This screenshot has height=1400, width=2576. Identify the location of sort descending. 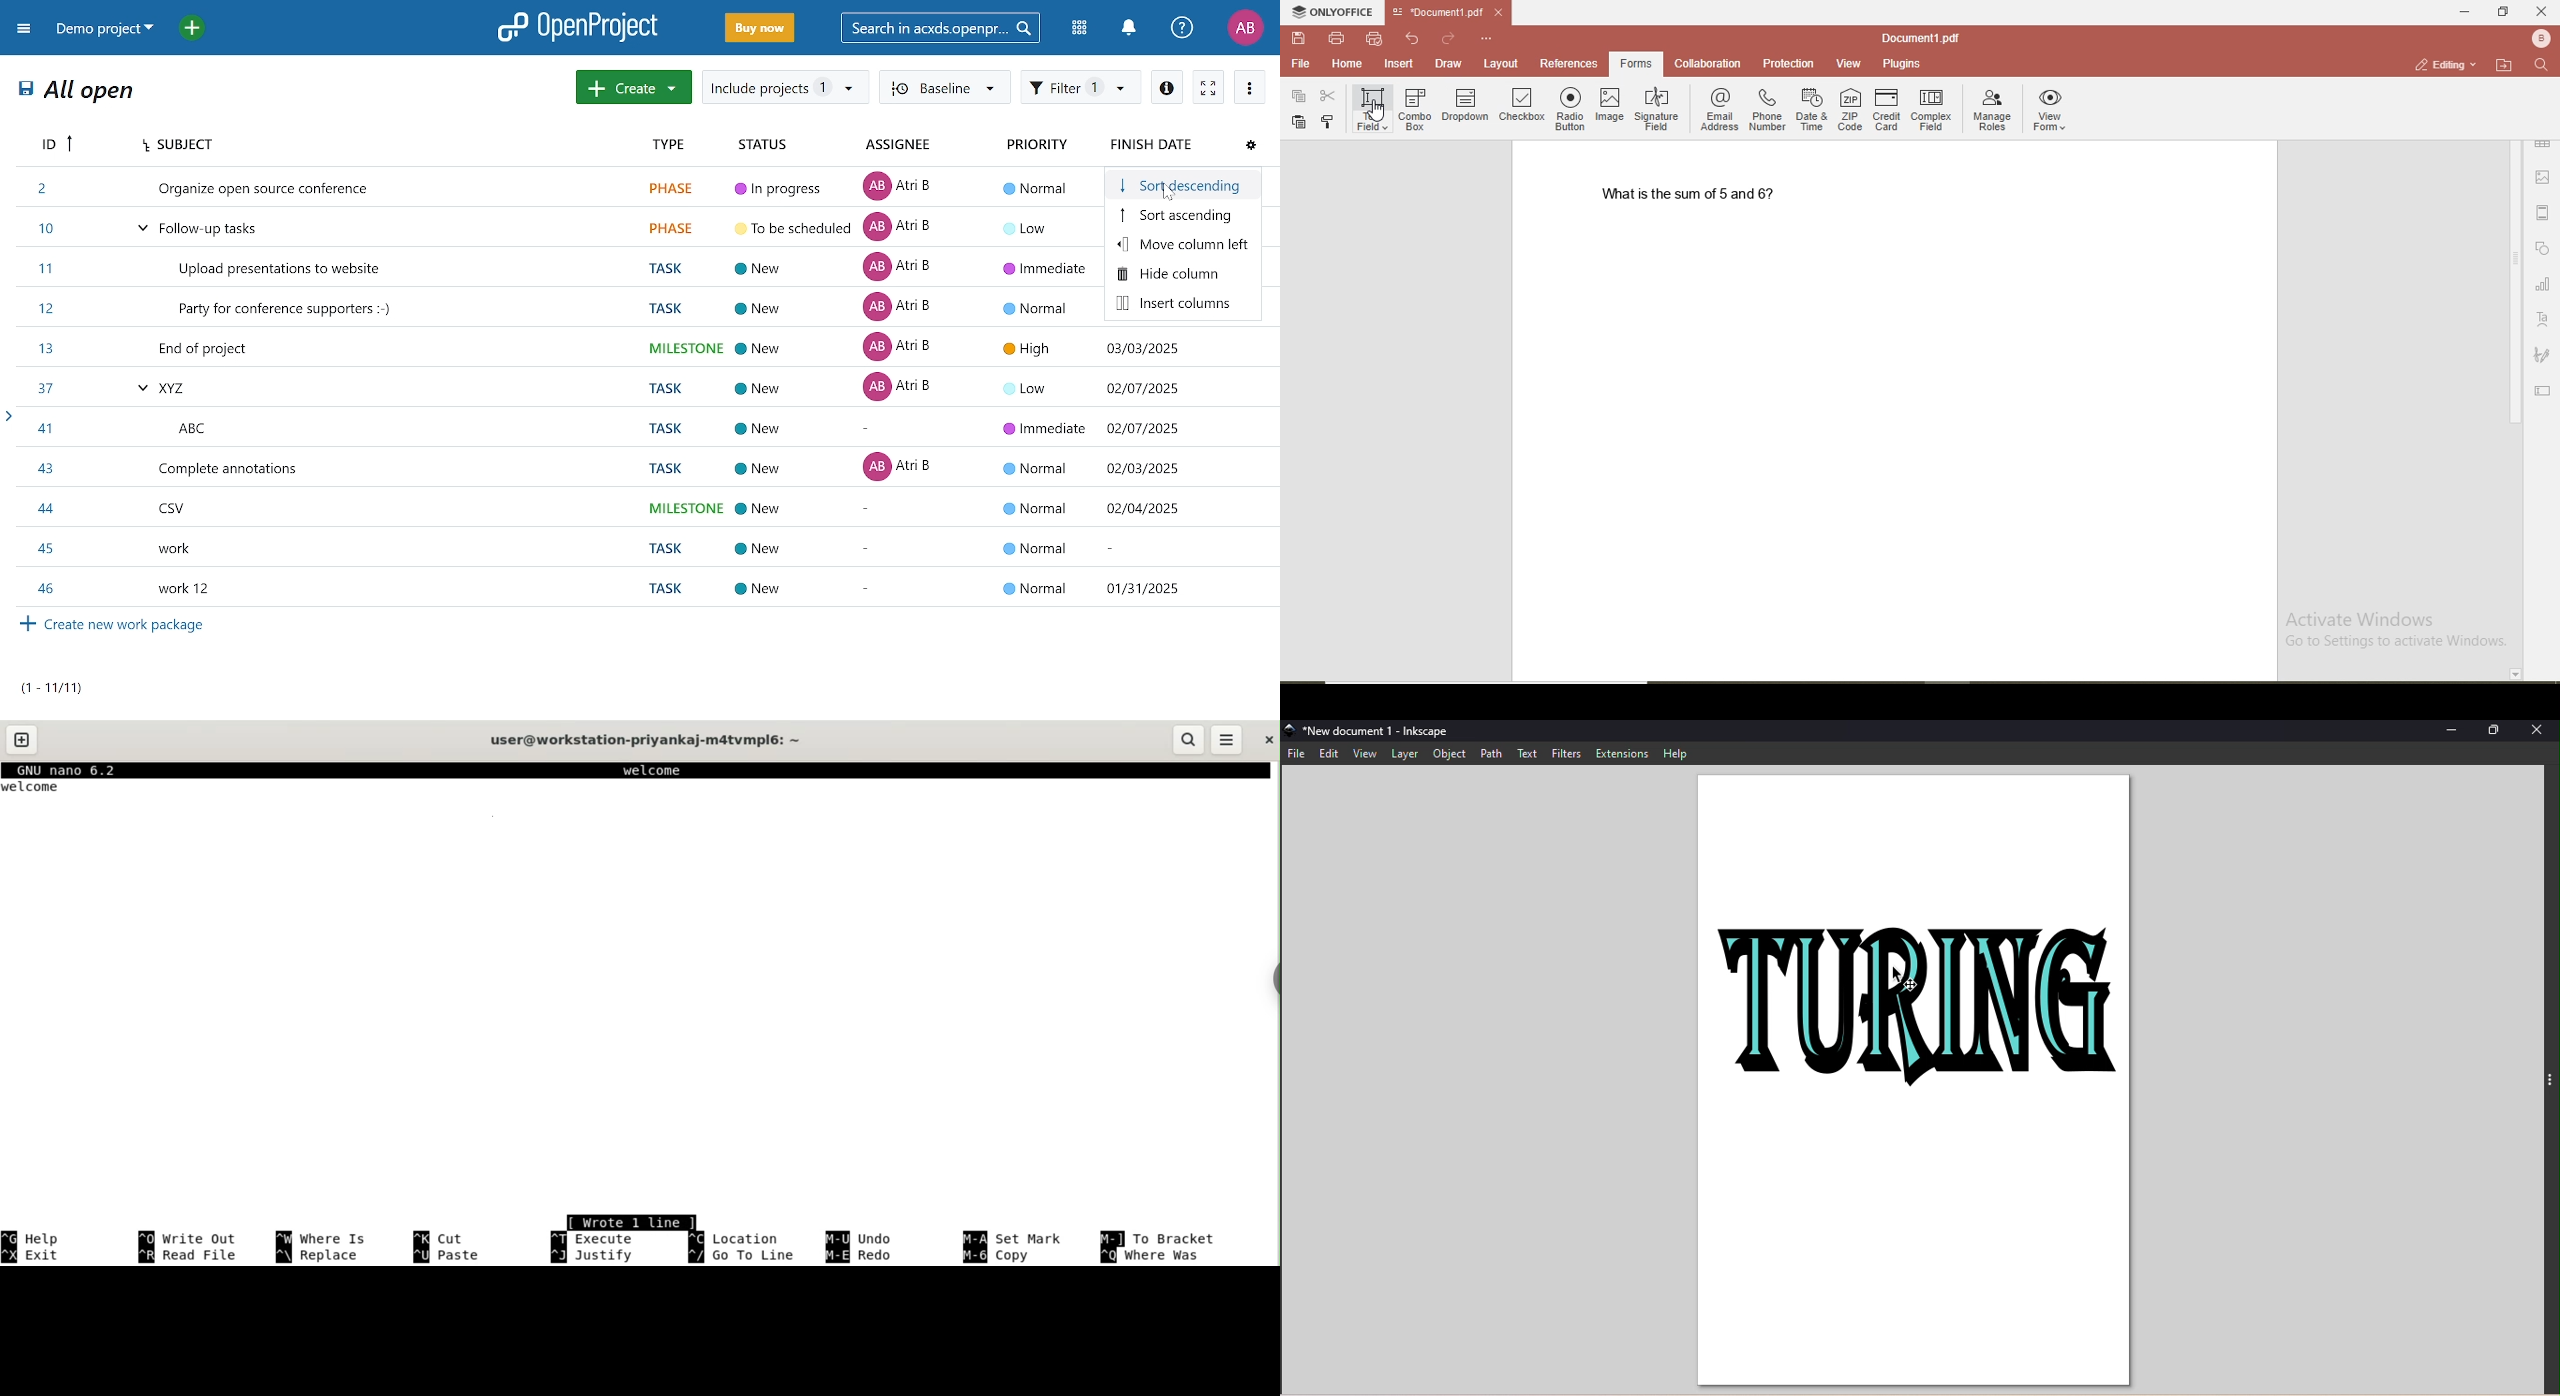
(1186, 186).